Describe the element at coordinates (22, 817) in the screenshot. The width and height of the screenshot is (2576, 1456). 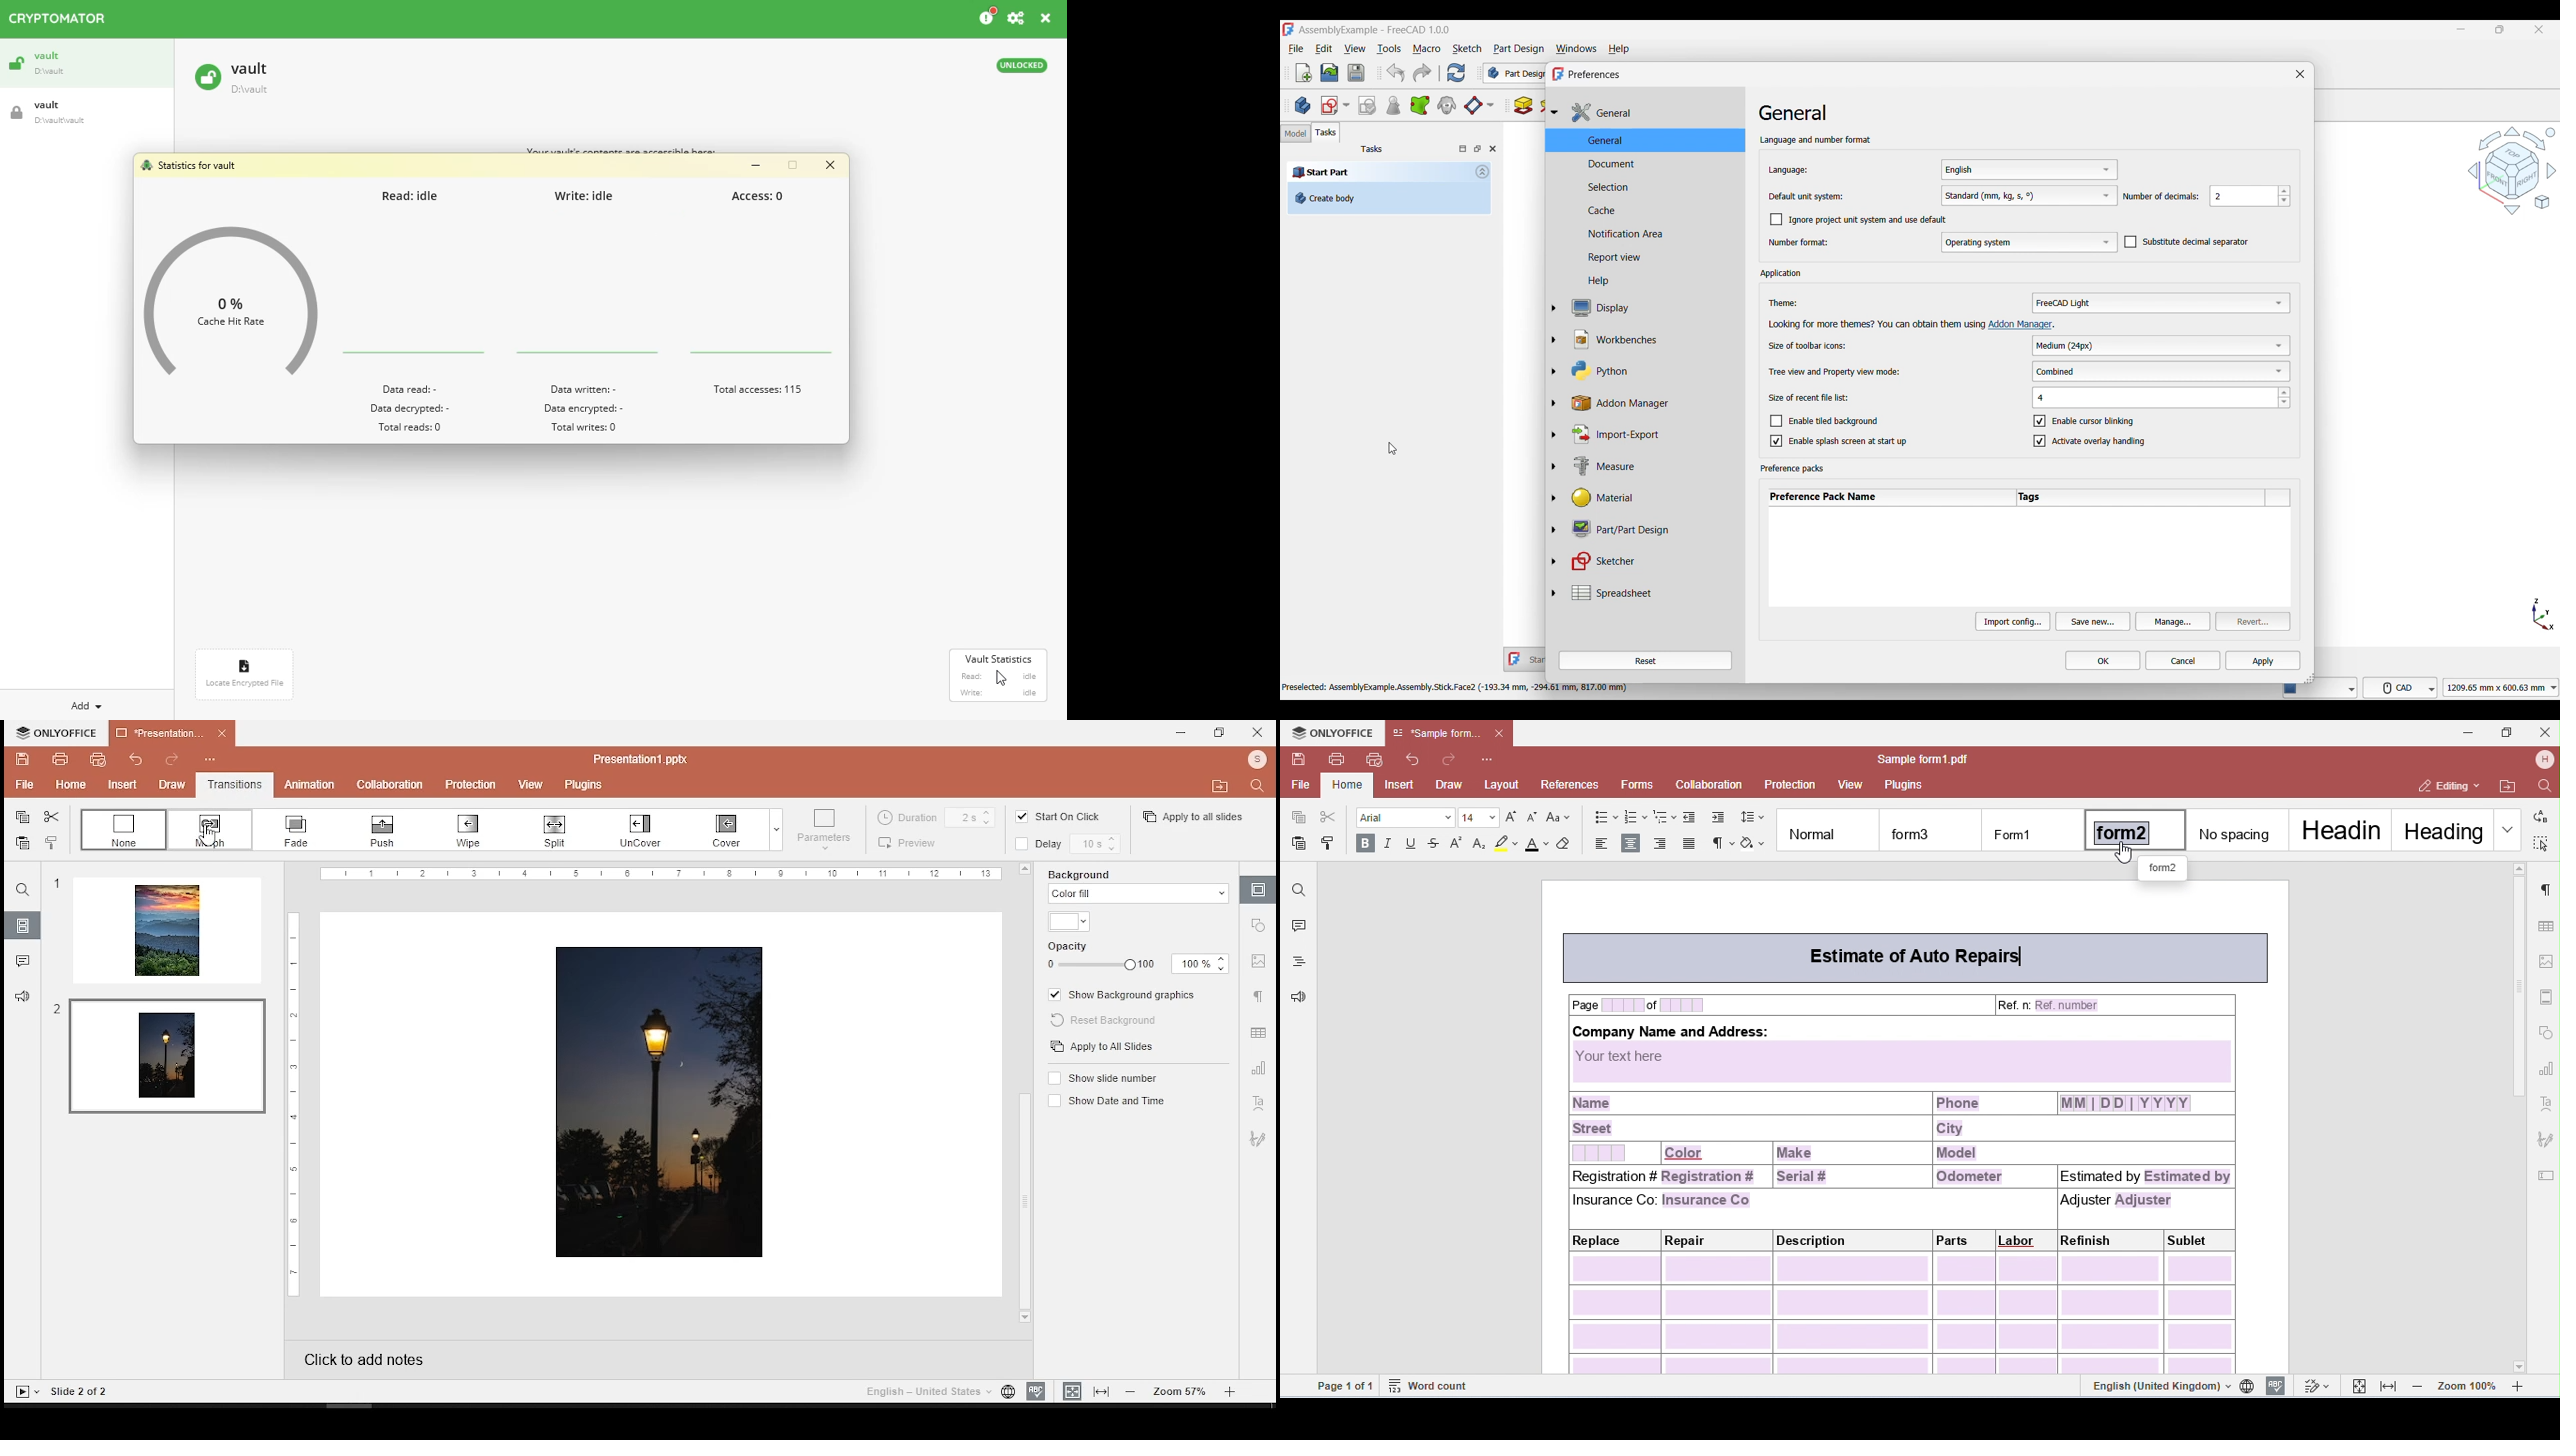
I see `copy` at that location.